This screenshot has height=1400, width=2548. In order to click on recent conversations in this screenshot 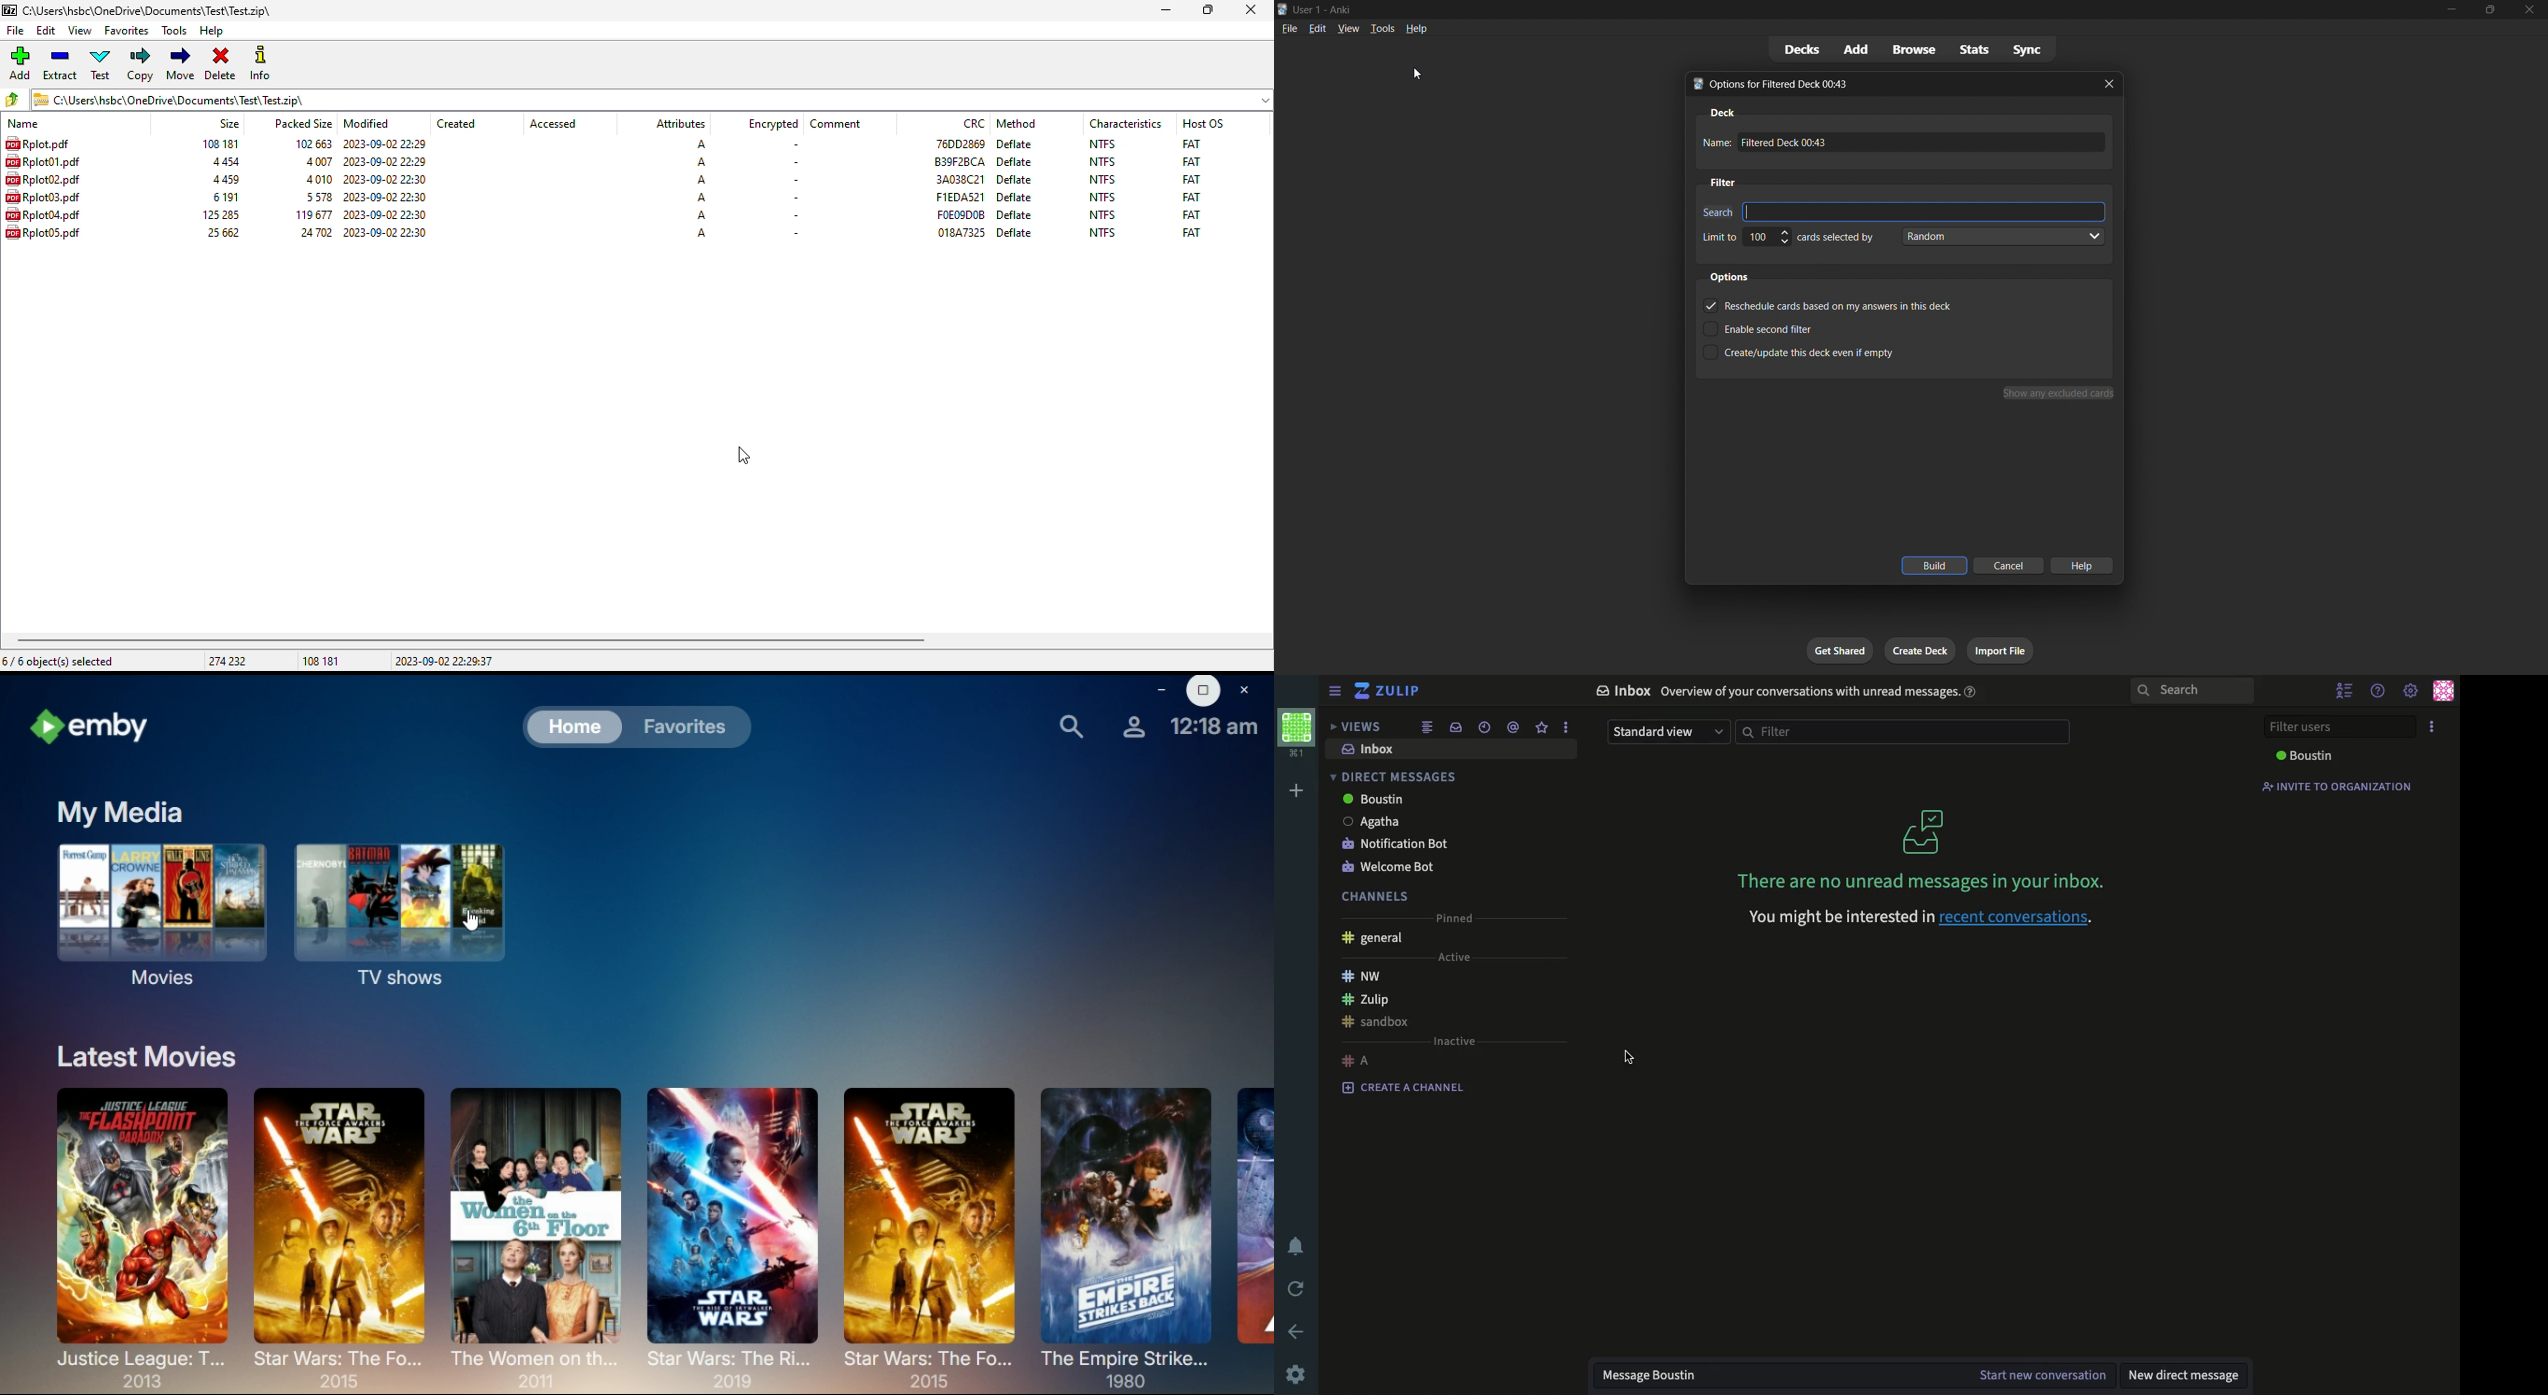, I will do `click(1484, 727)`.